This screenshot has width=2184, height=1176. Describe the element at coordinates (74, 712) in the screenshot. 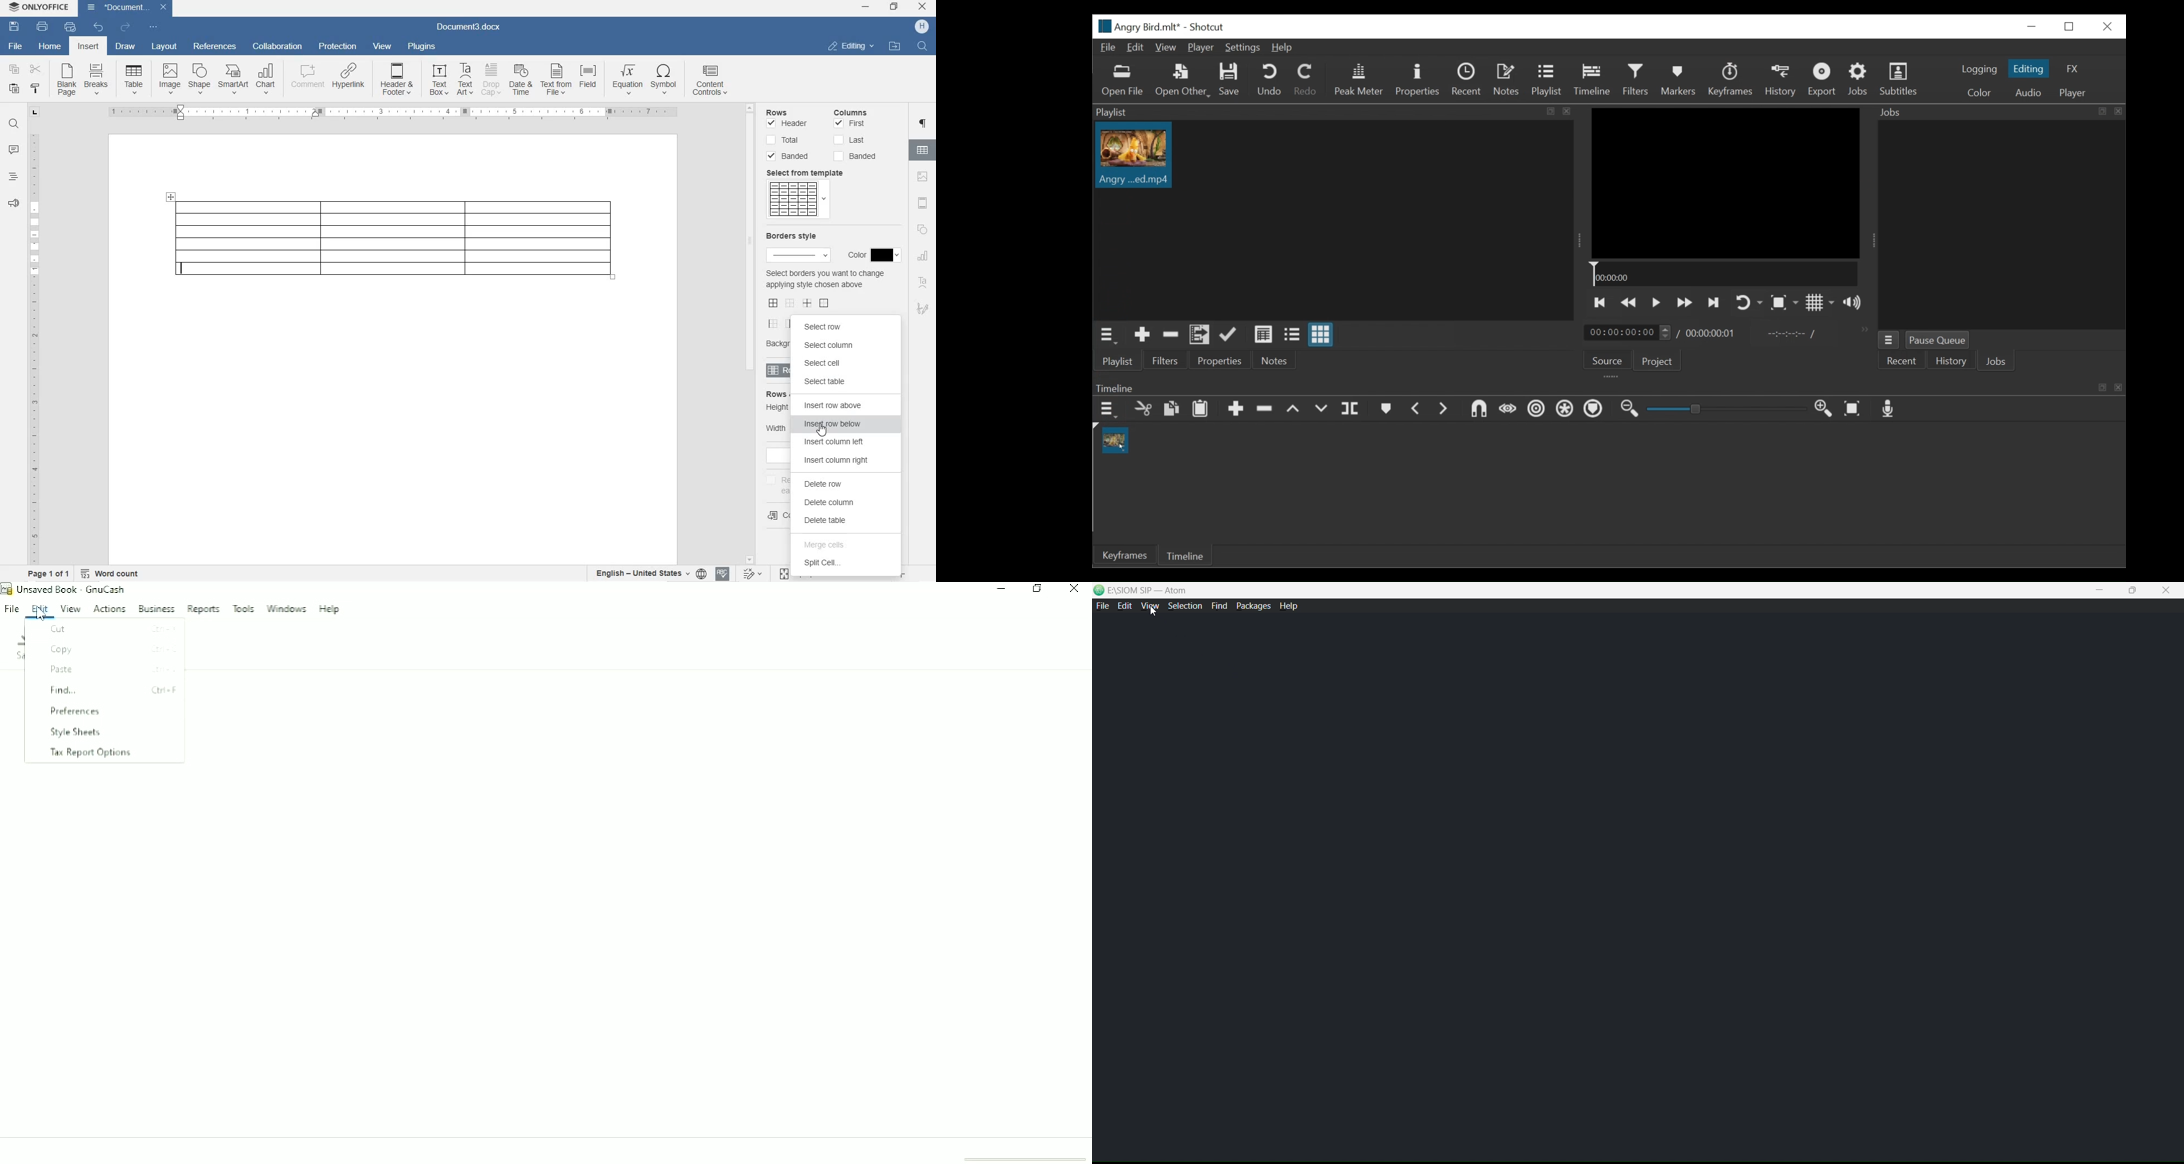

I see `Preferences` at that location.